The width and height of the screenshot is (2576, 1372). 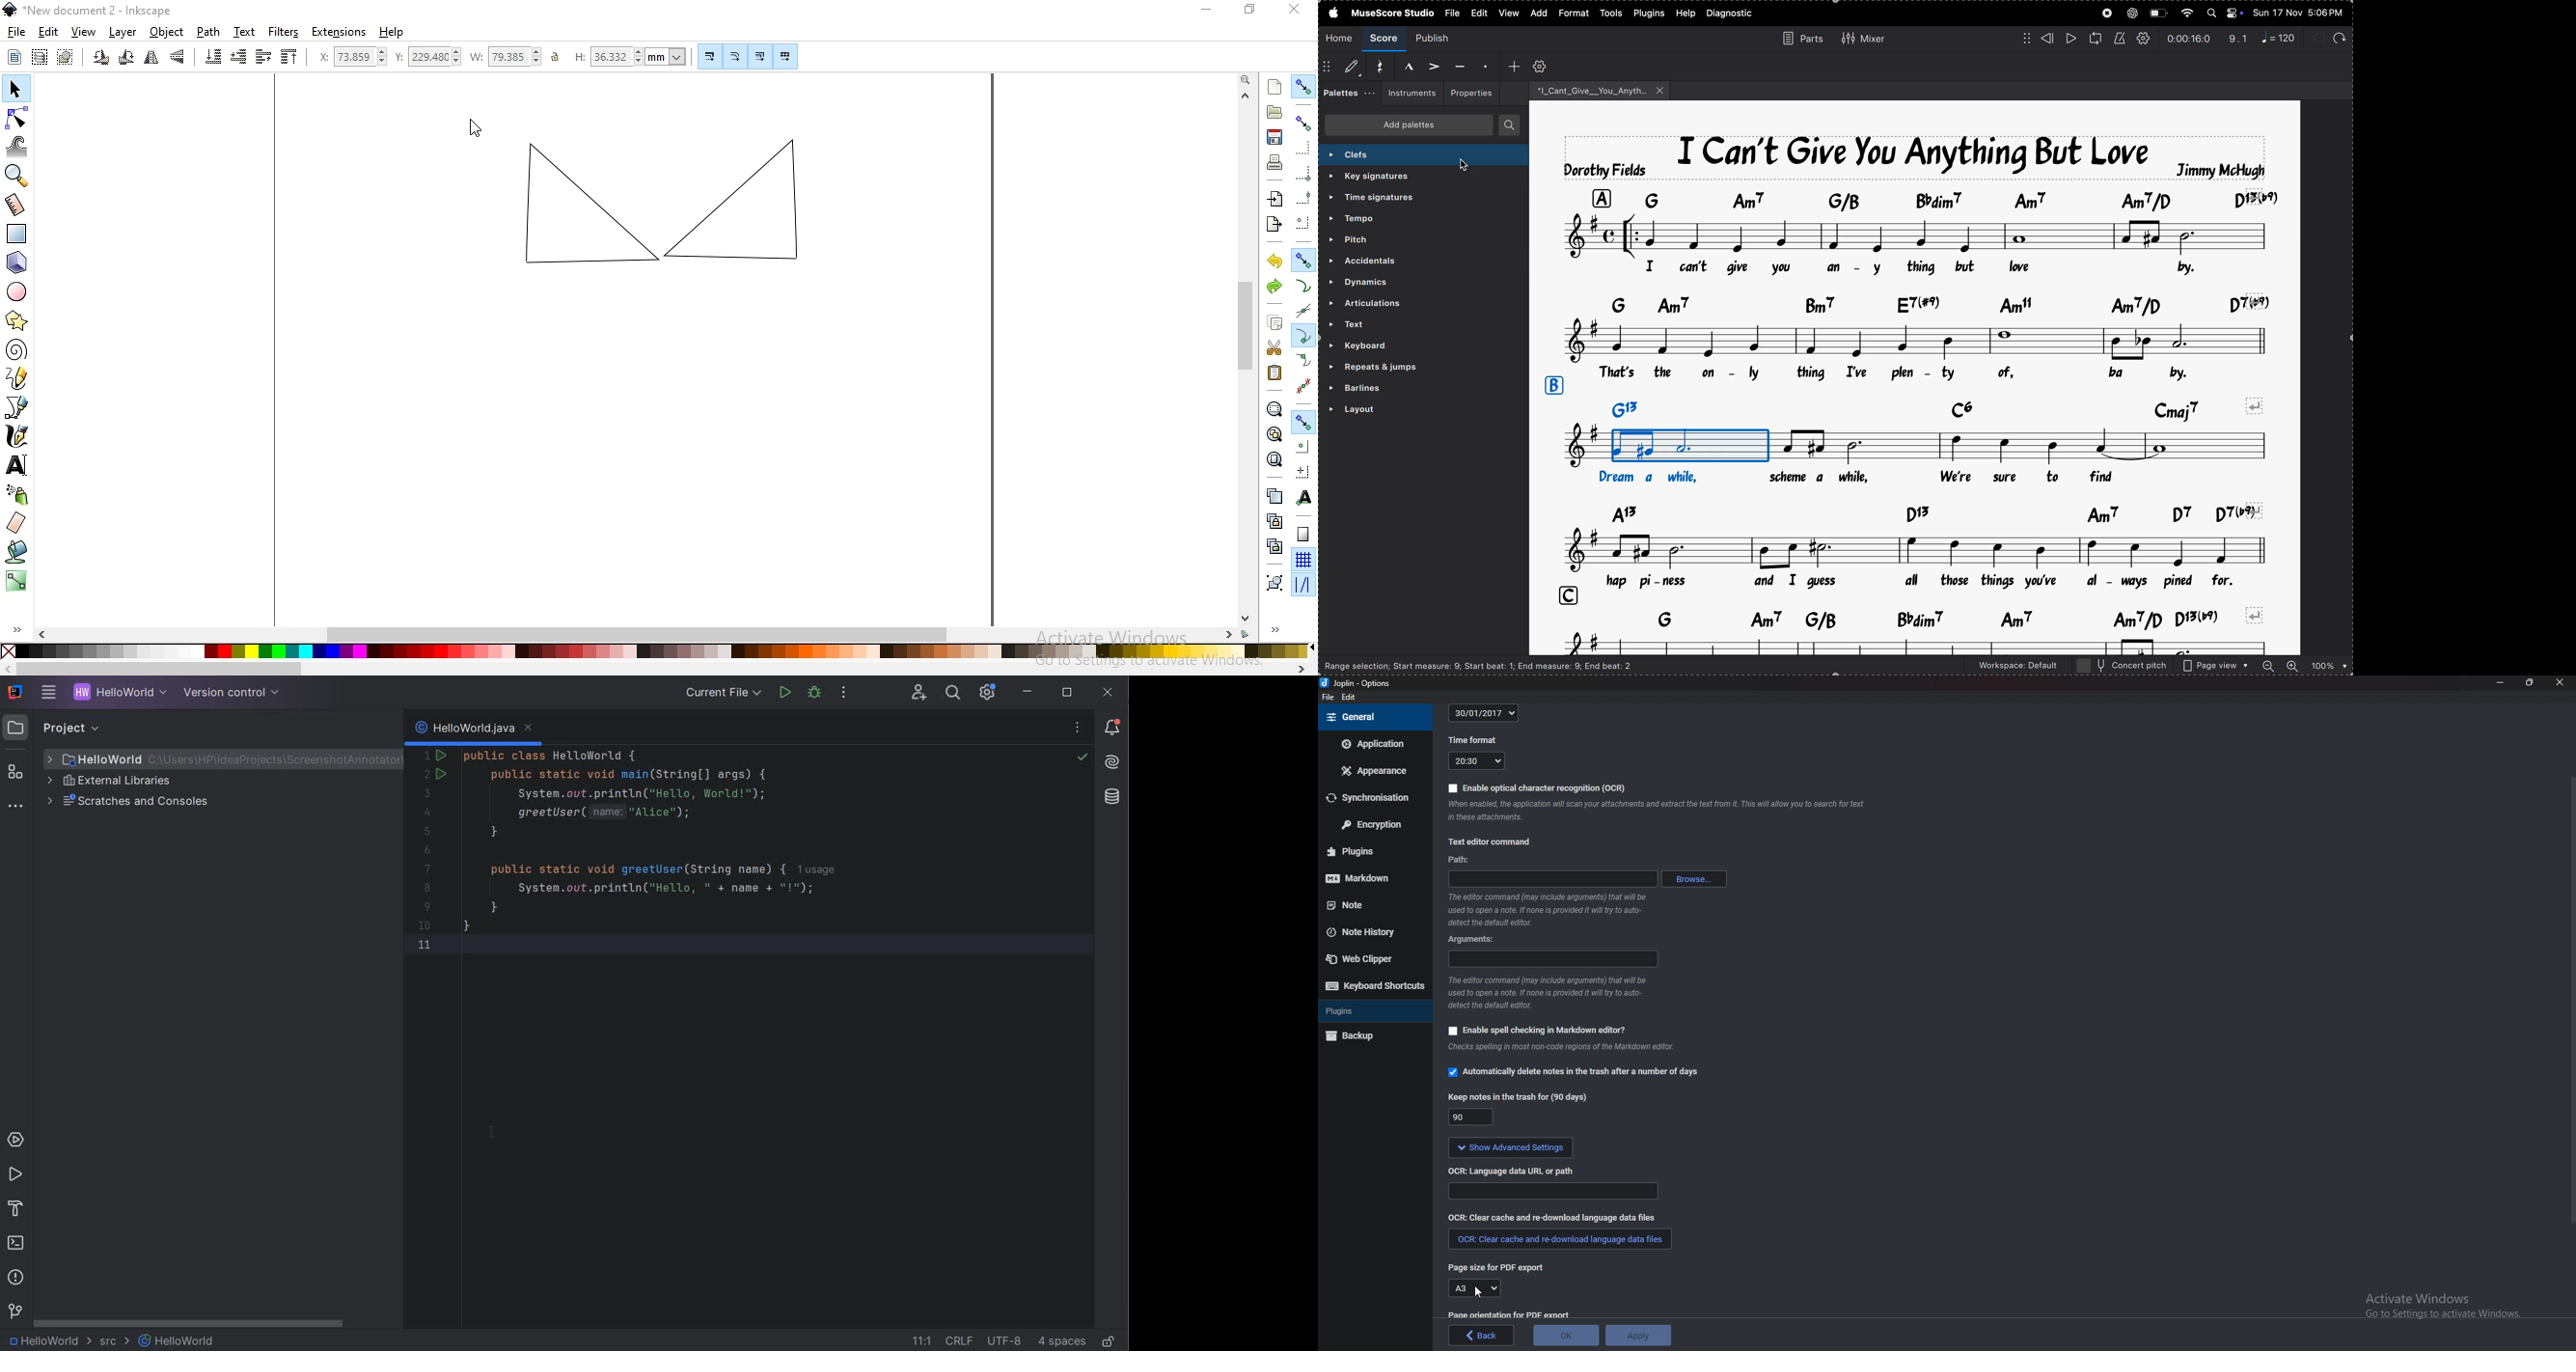 What do you see at coordinates (1565, 596) in the screenshot?
I see `row` at bounding box center [1565, 596].